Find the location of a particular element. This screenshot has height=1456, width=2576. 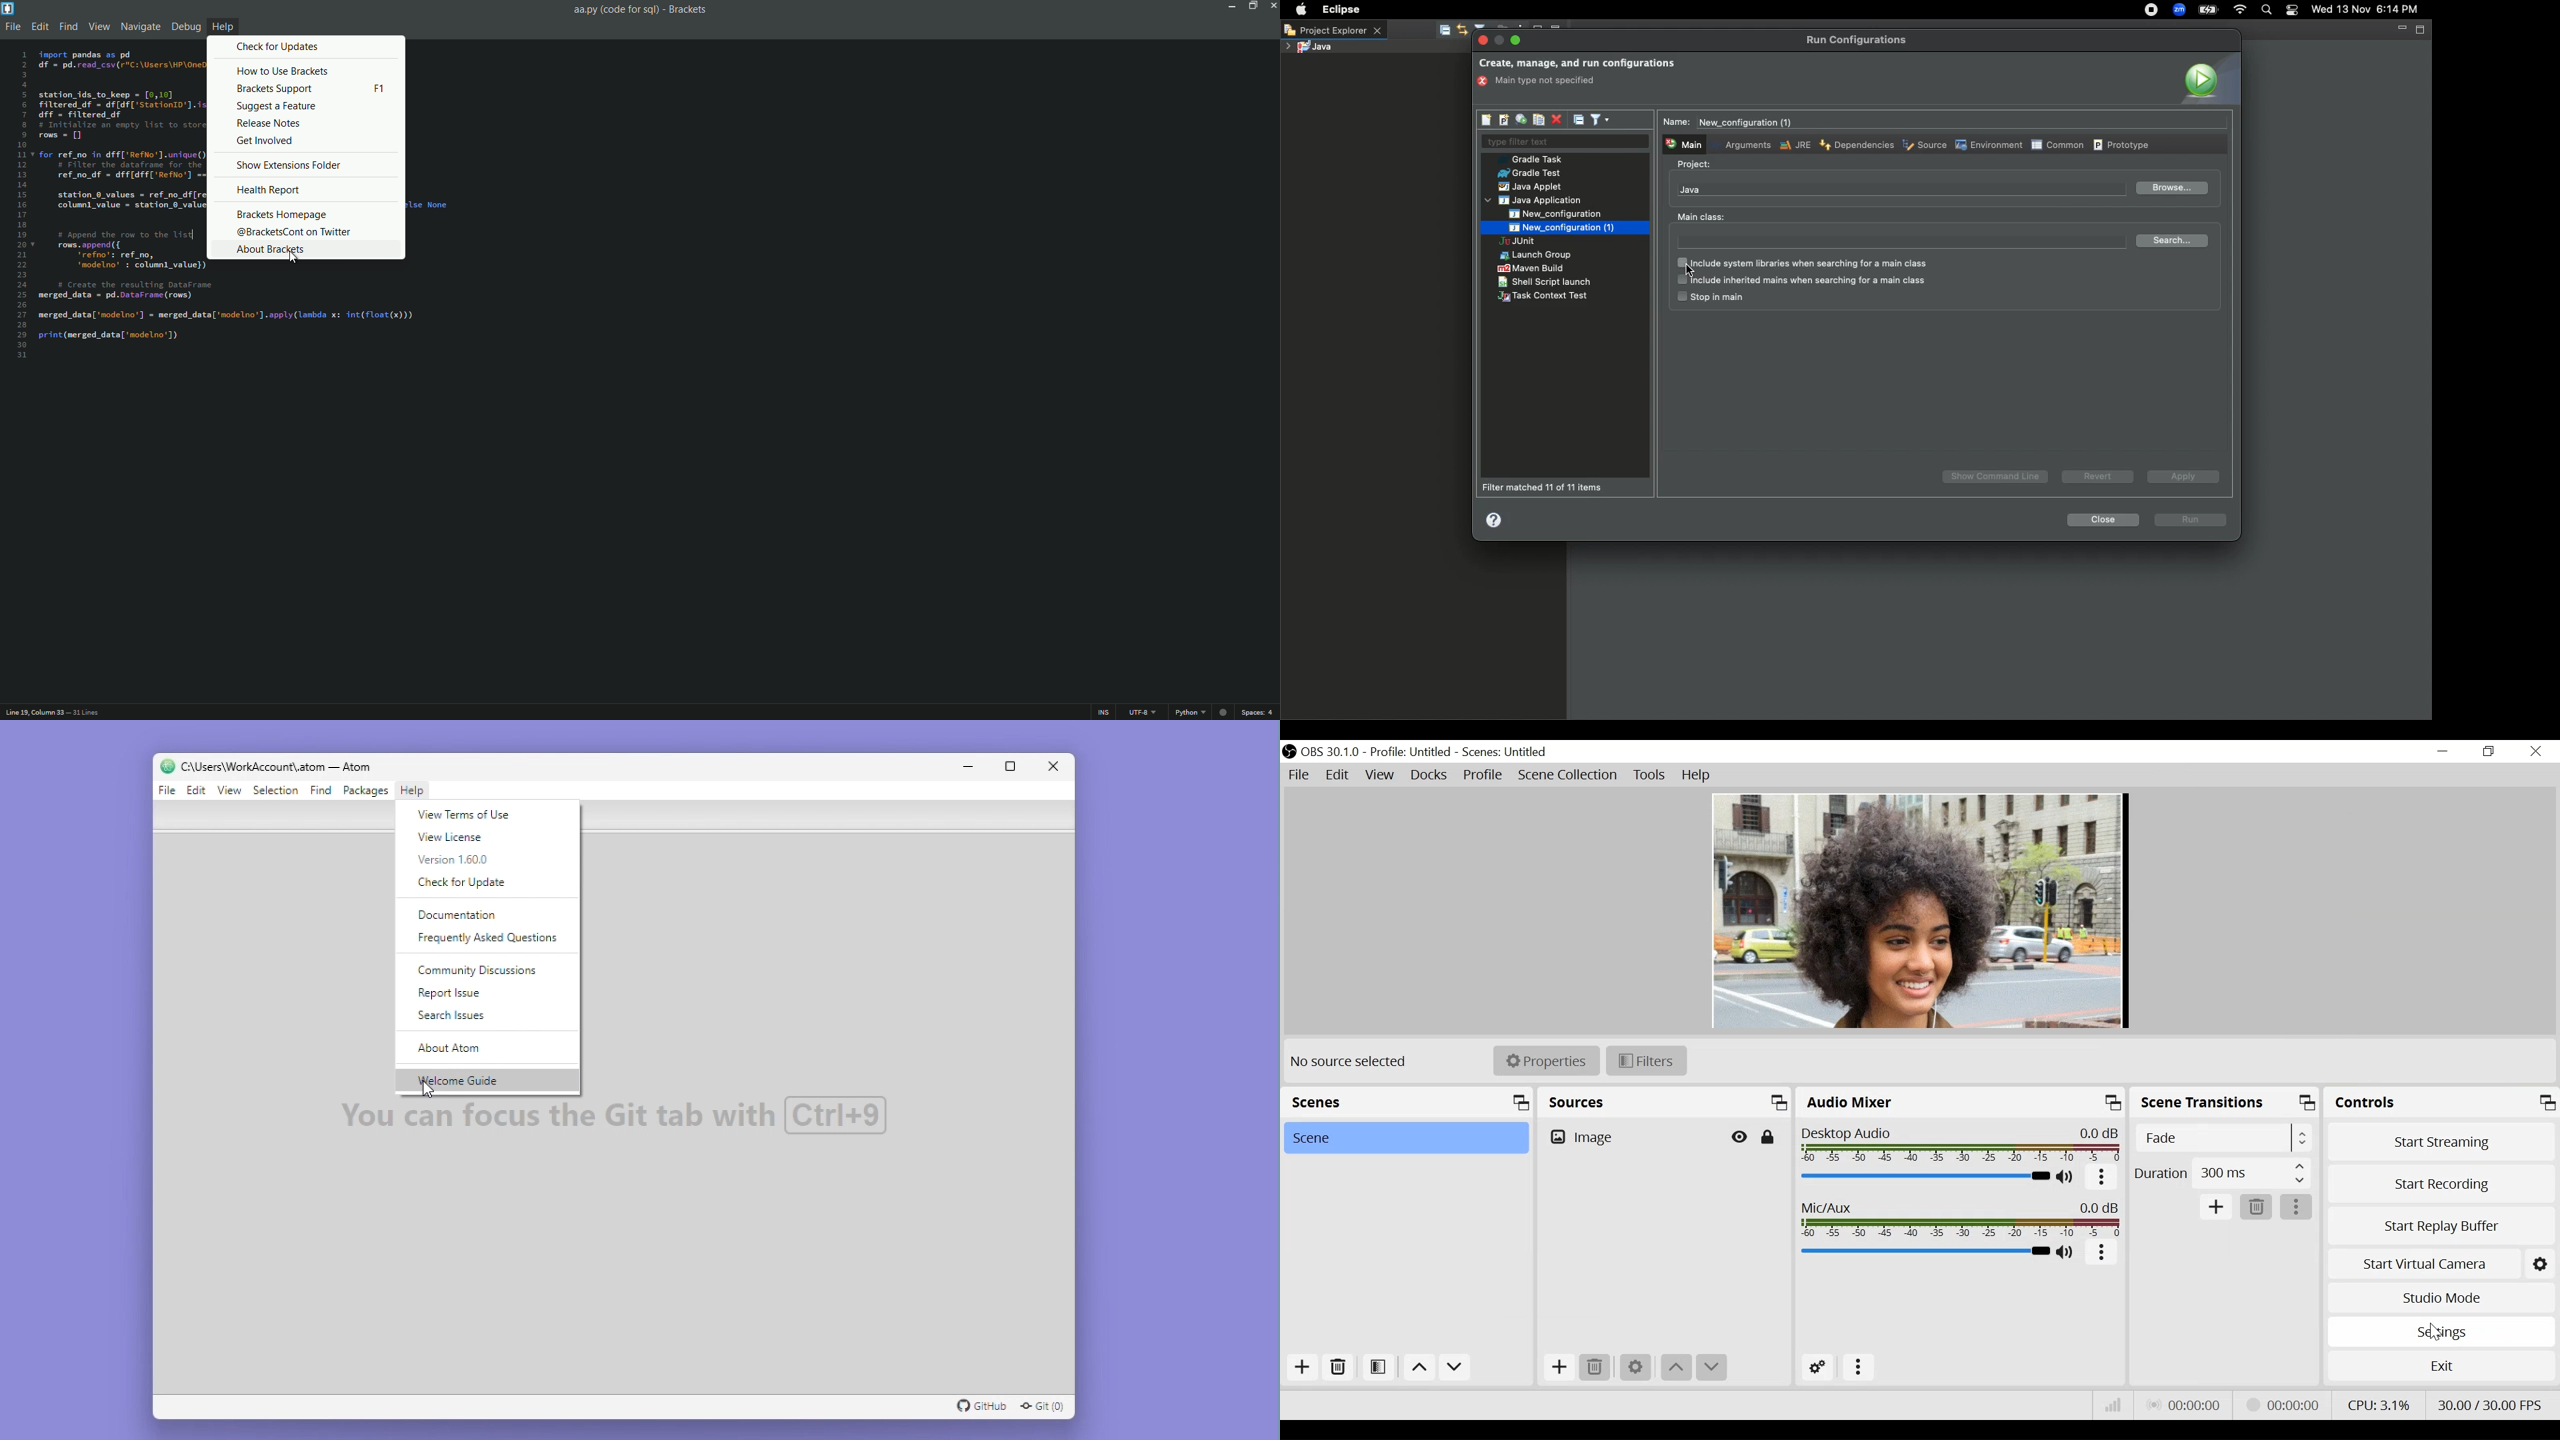

Help is located at coordinates (414, 791).